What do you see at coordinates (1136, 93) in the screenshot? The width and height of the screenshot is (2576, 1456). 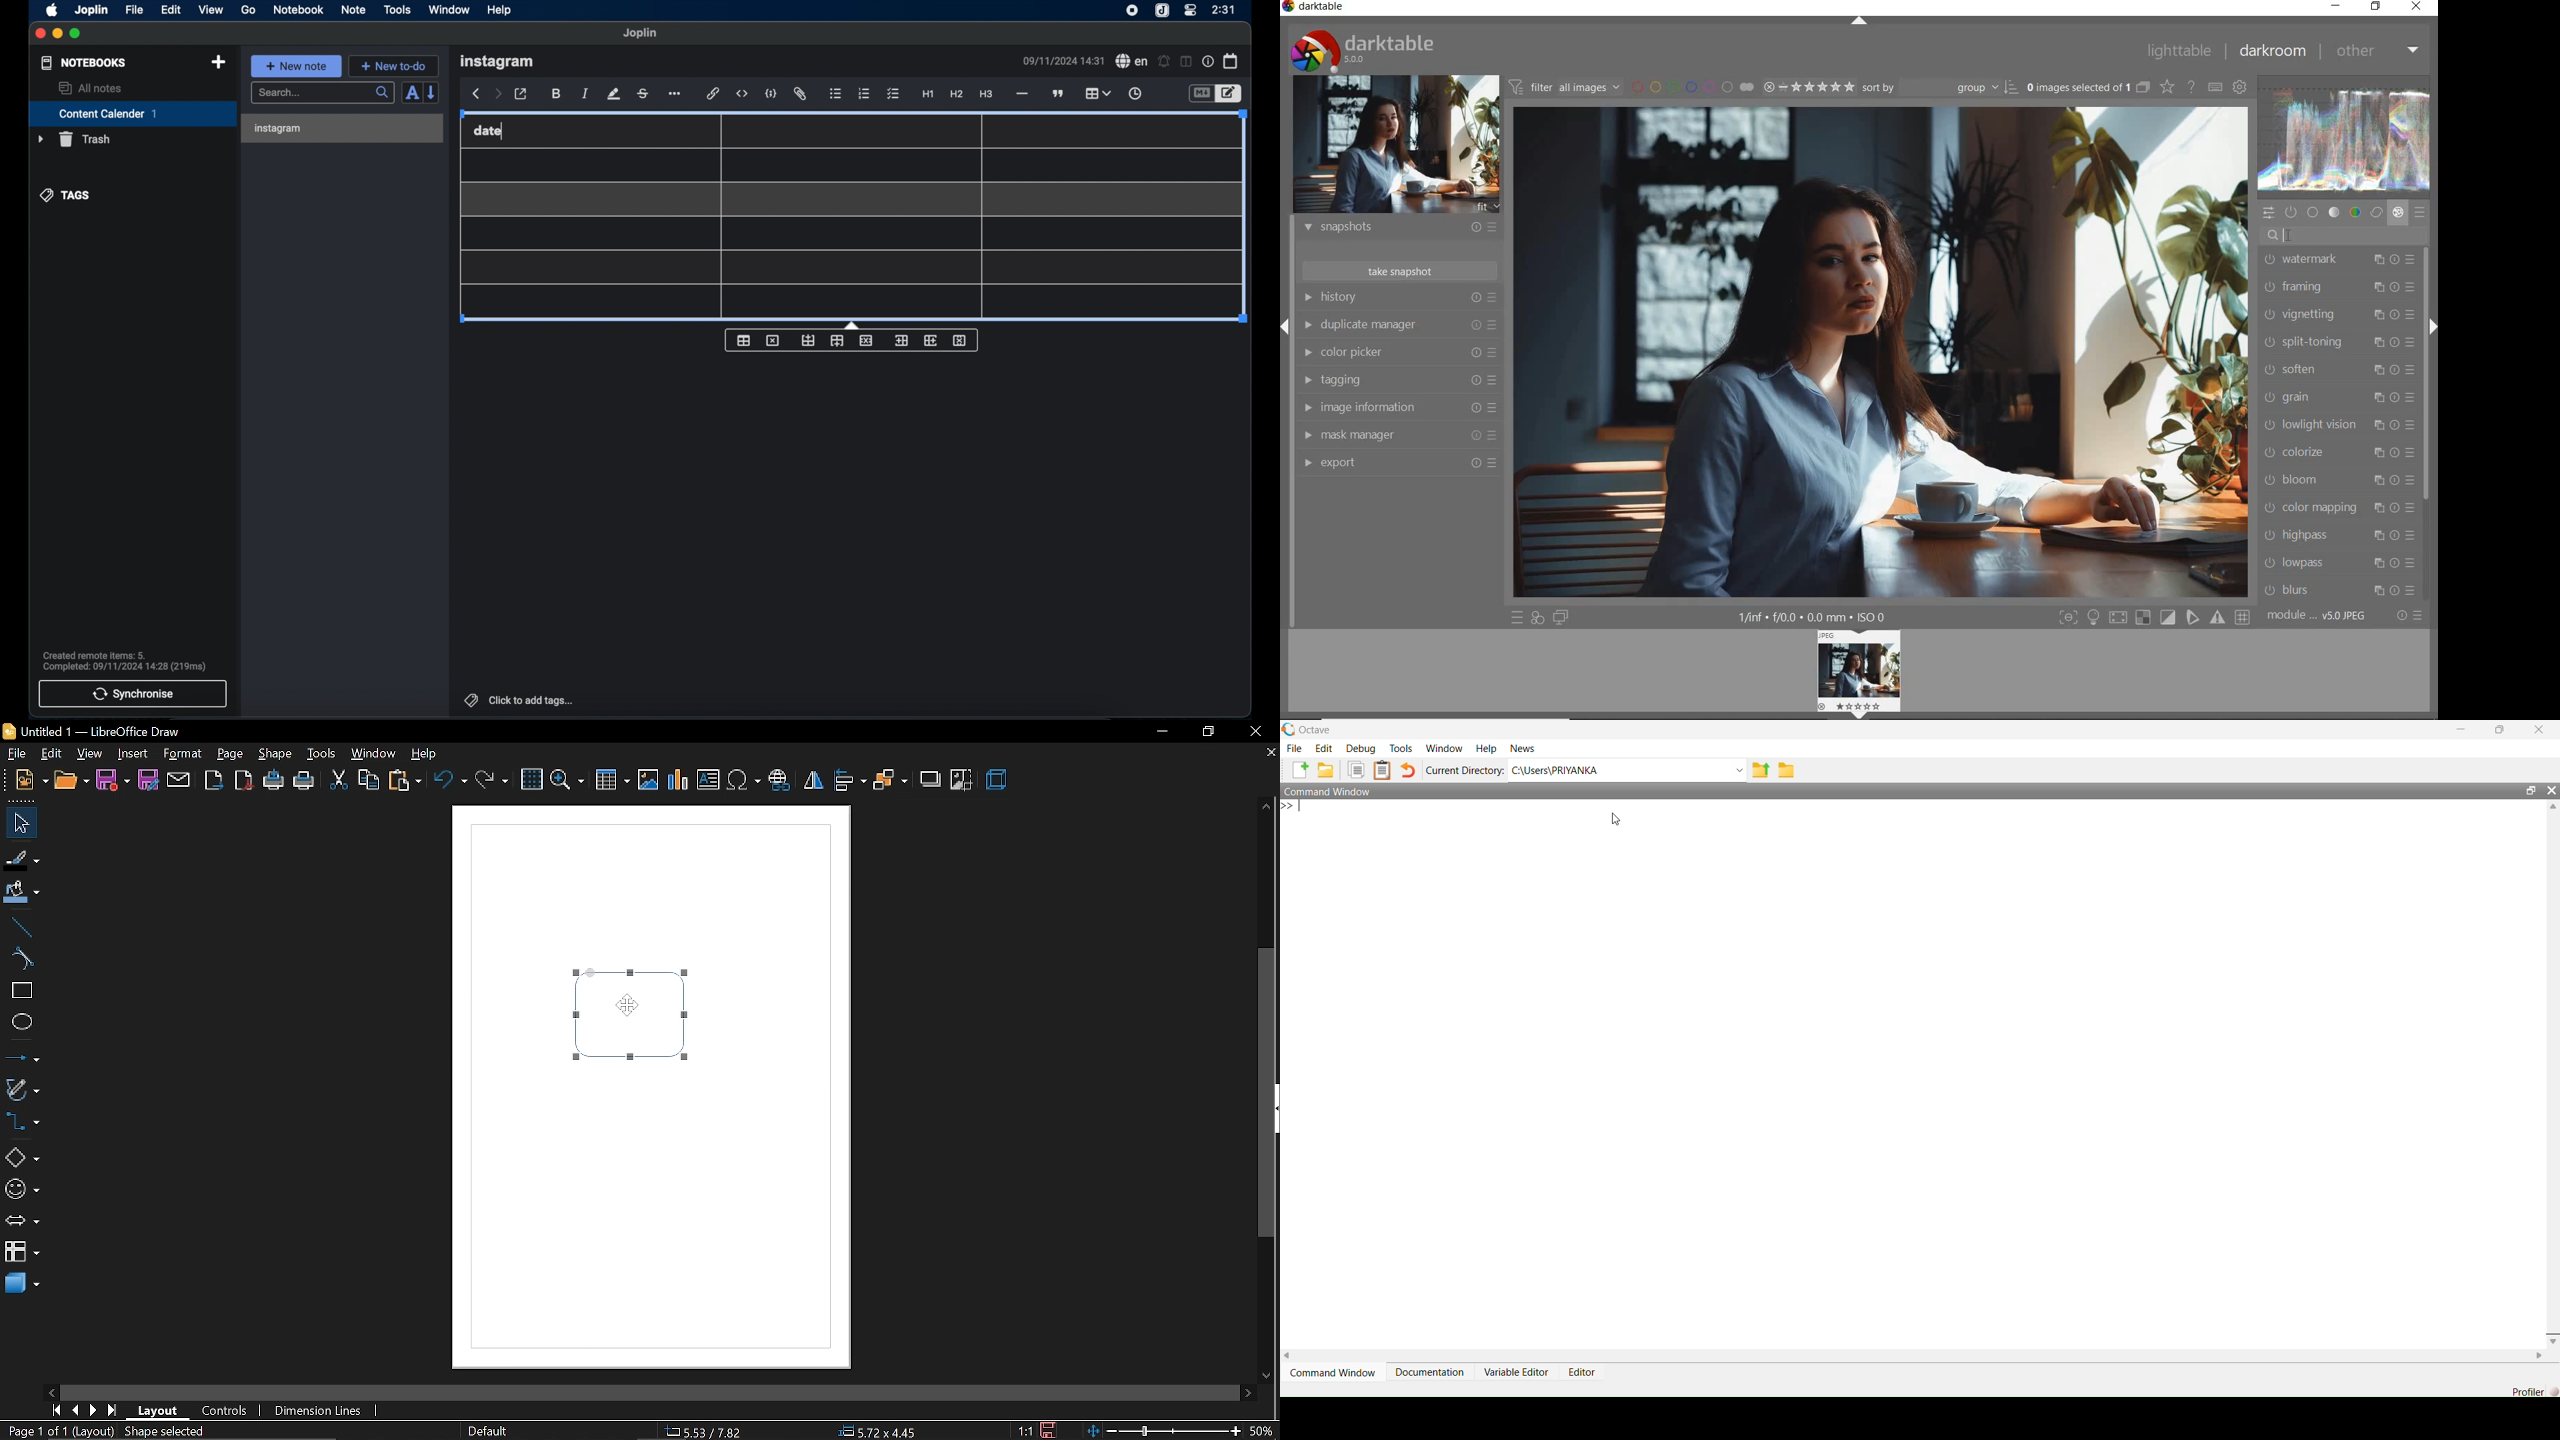 I see `insert time` at bounding box center [1136, 93].